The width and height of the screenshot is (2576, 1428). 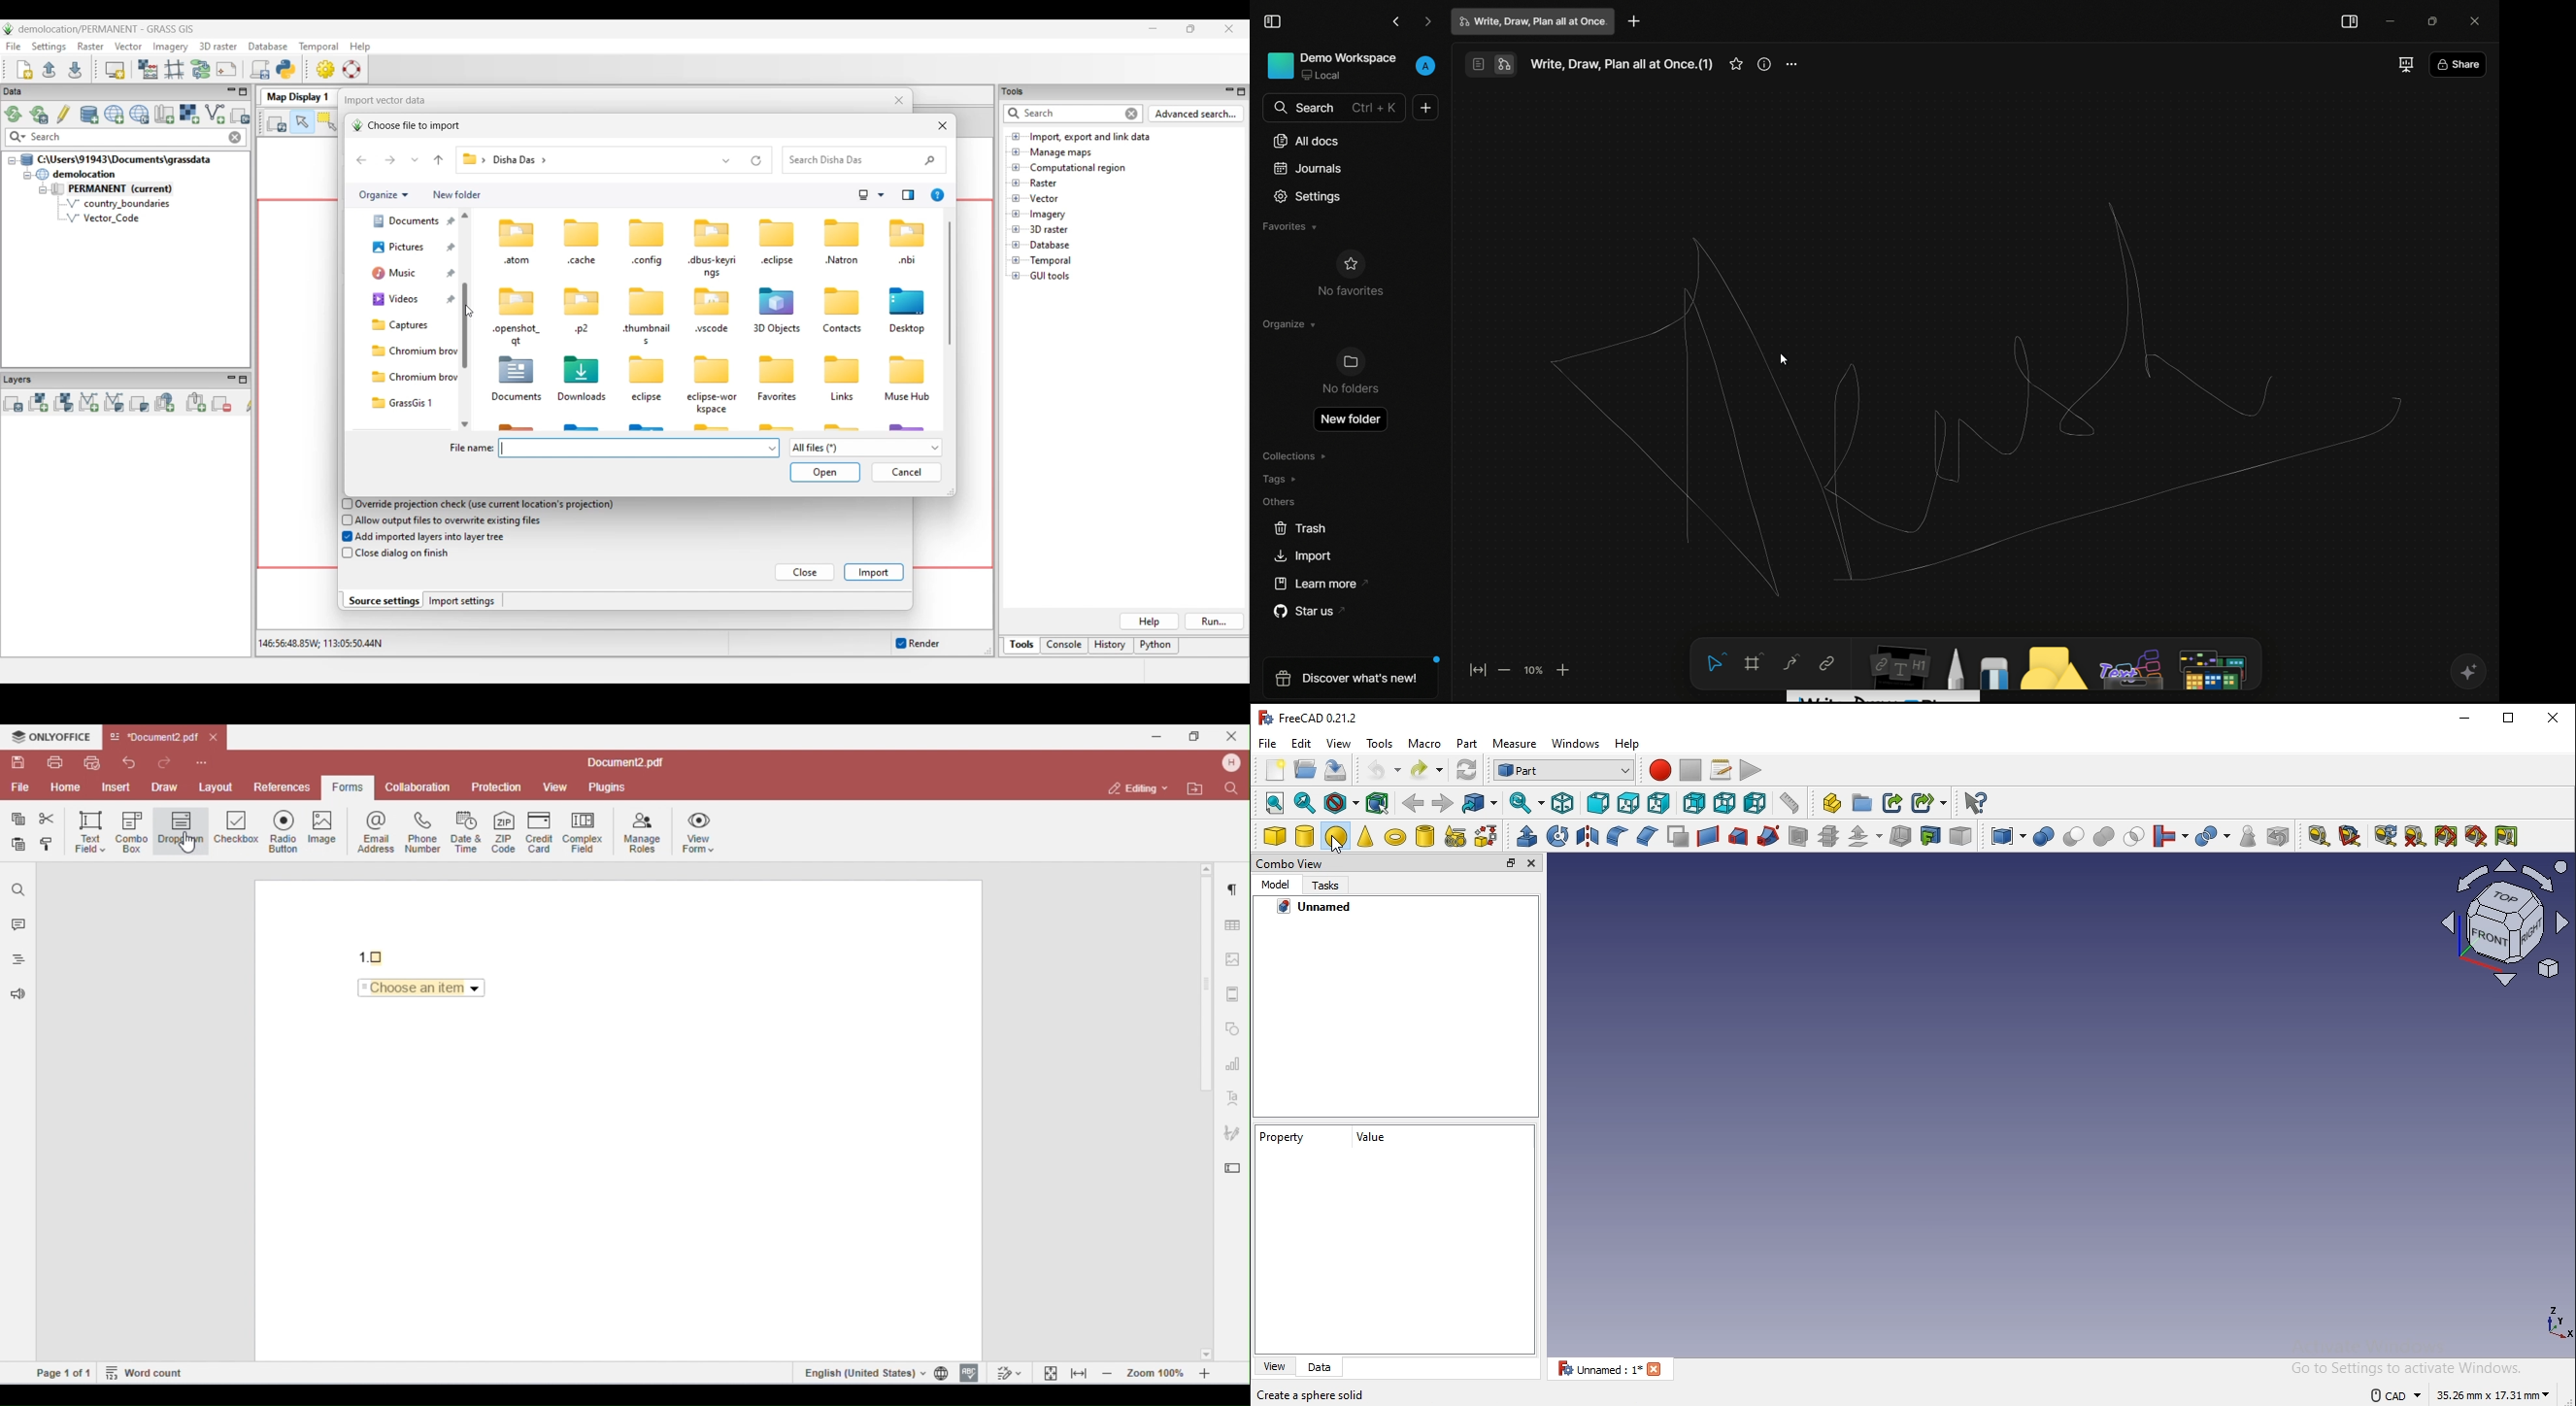 What do you see at coordinates (1287, 325) in the screenshot?
I see `organize` at bounding box center [1287, 325].